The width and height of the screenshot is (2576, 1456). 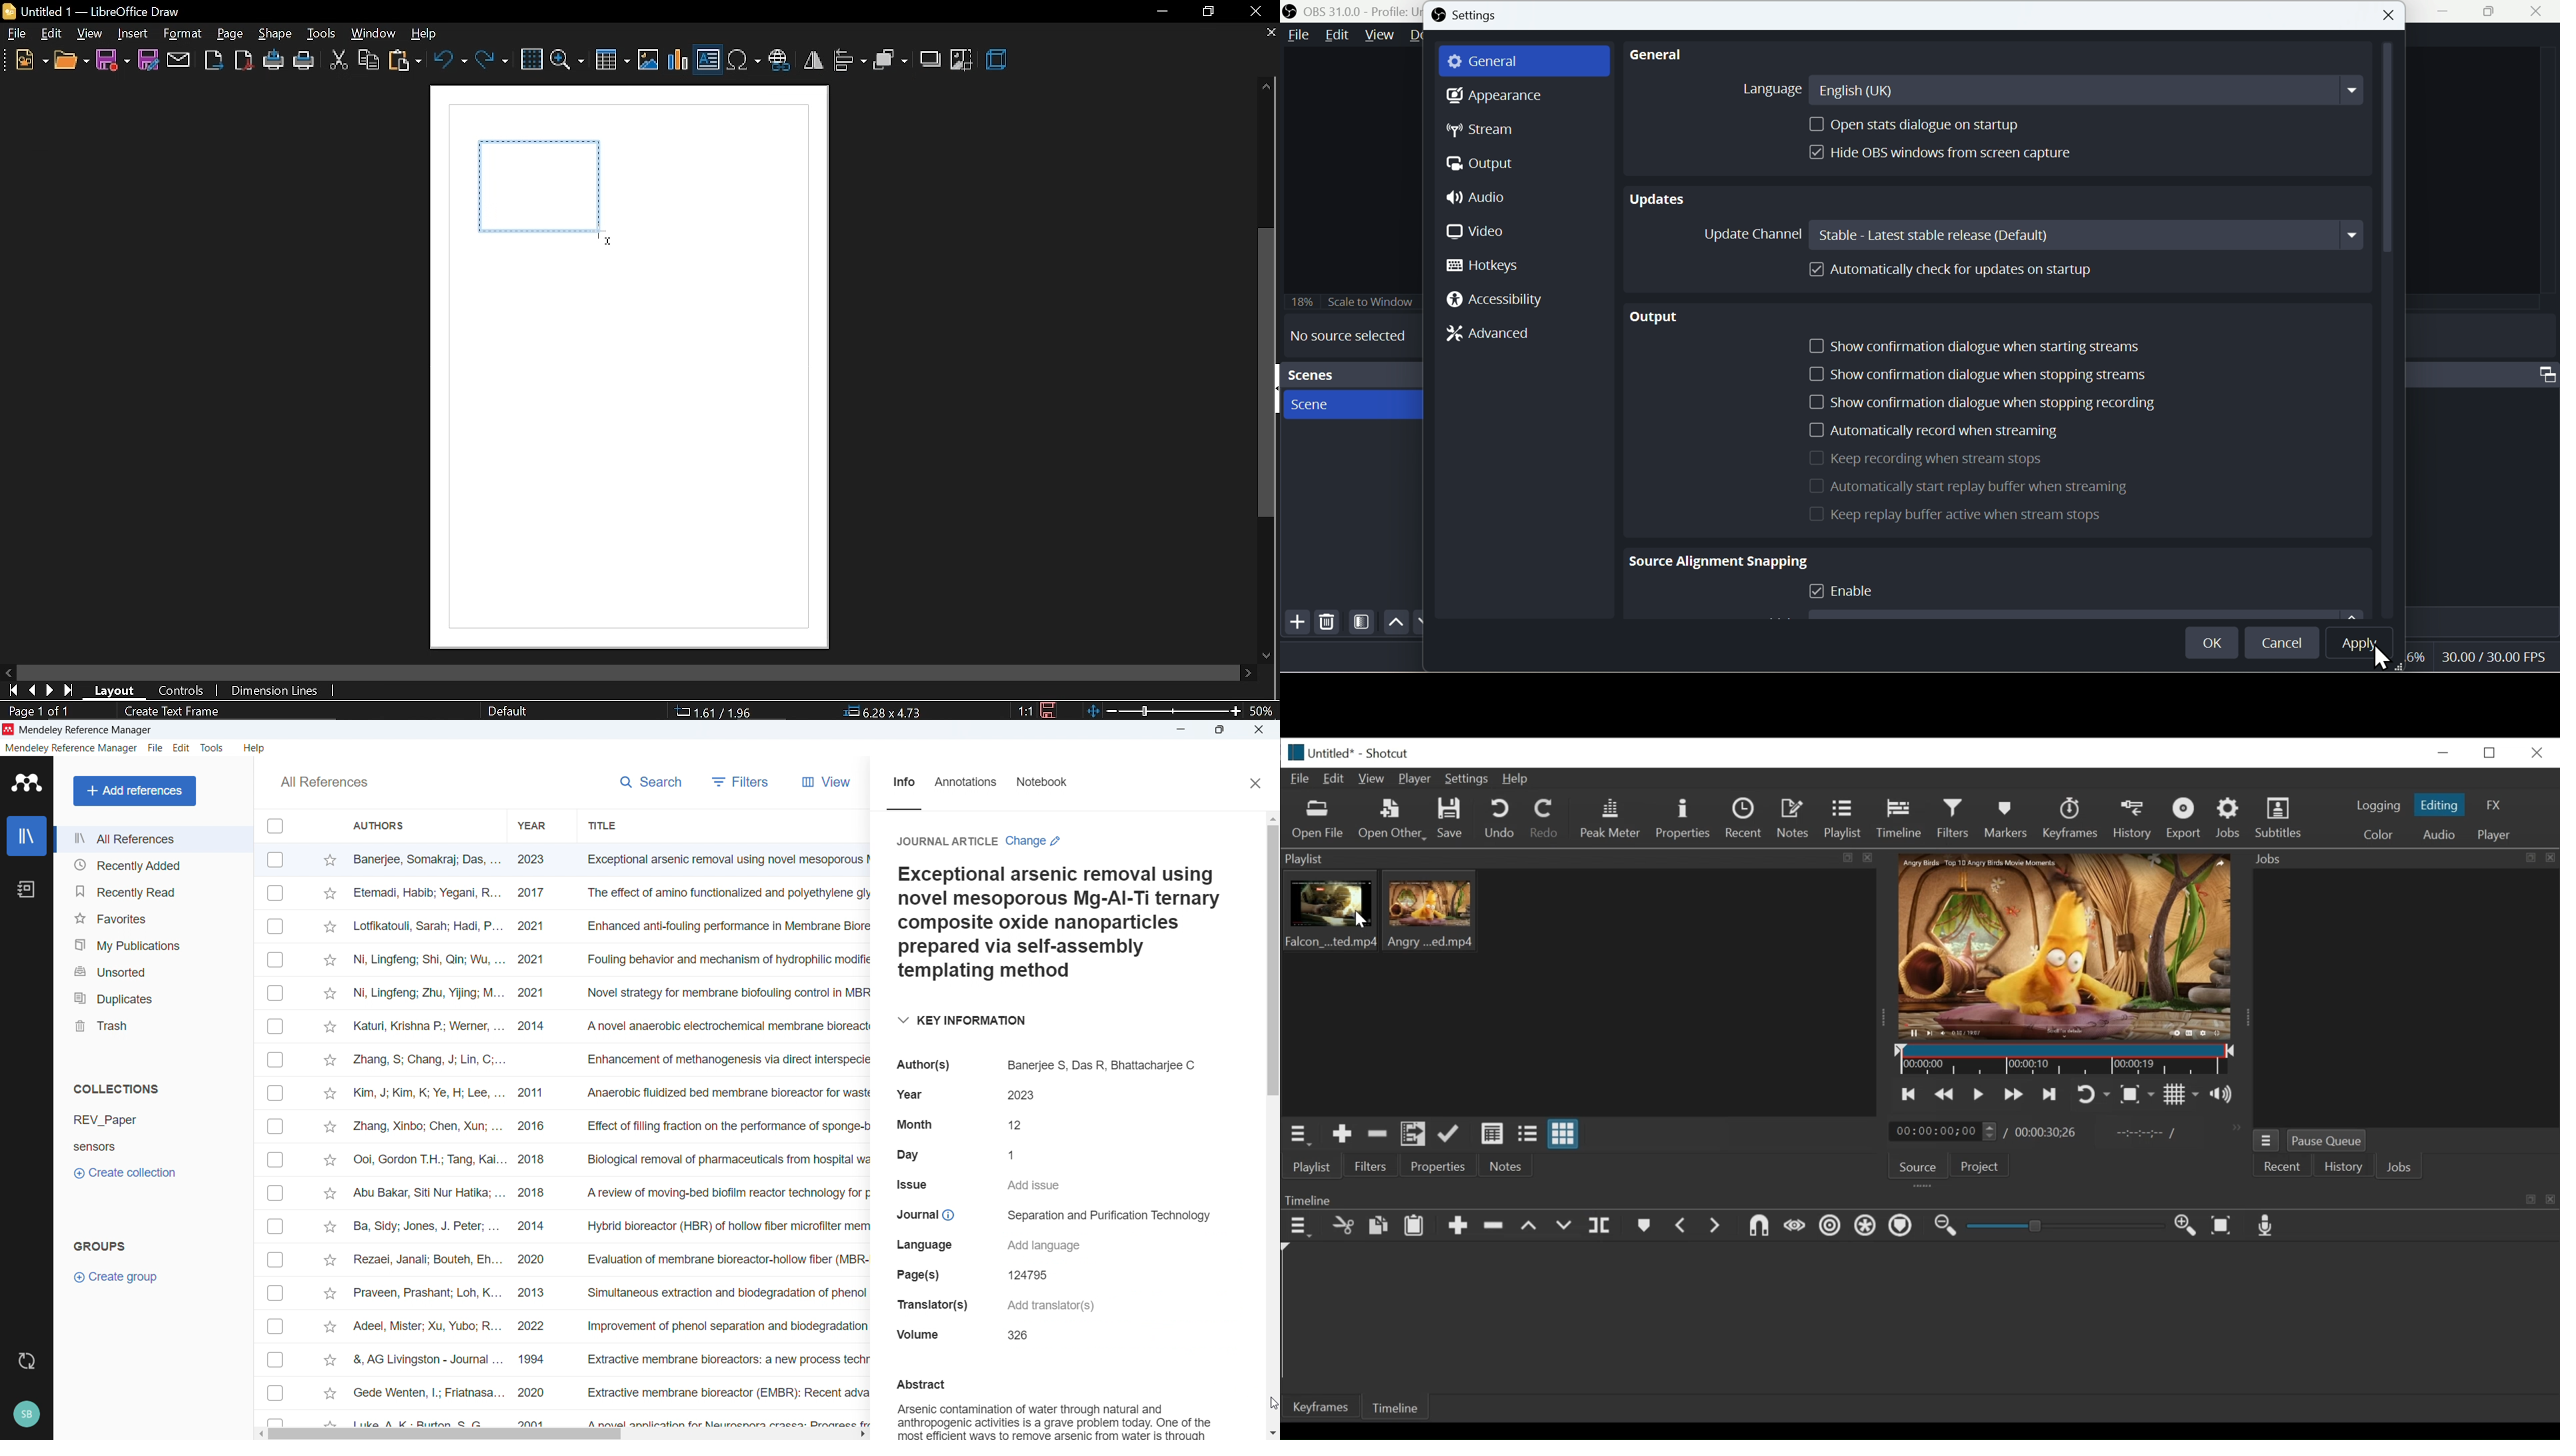 I want to click on file , so click(x=155, y=749).